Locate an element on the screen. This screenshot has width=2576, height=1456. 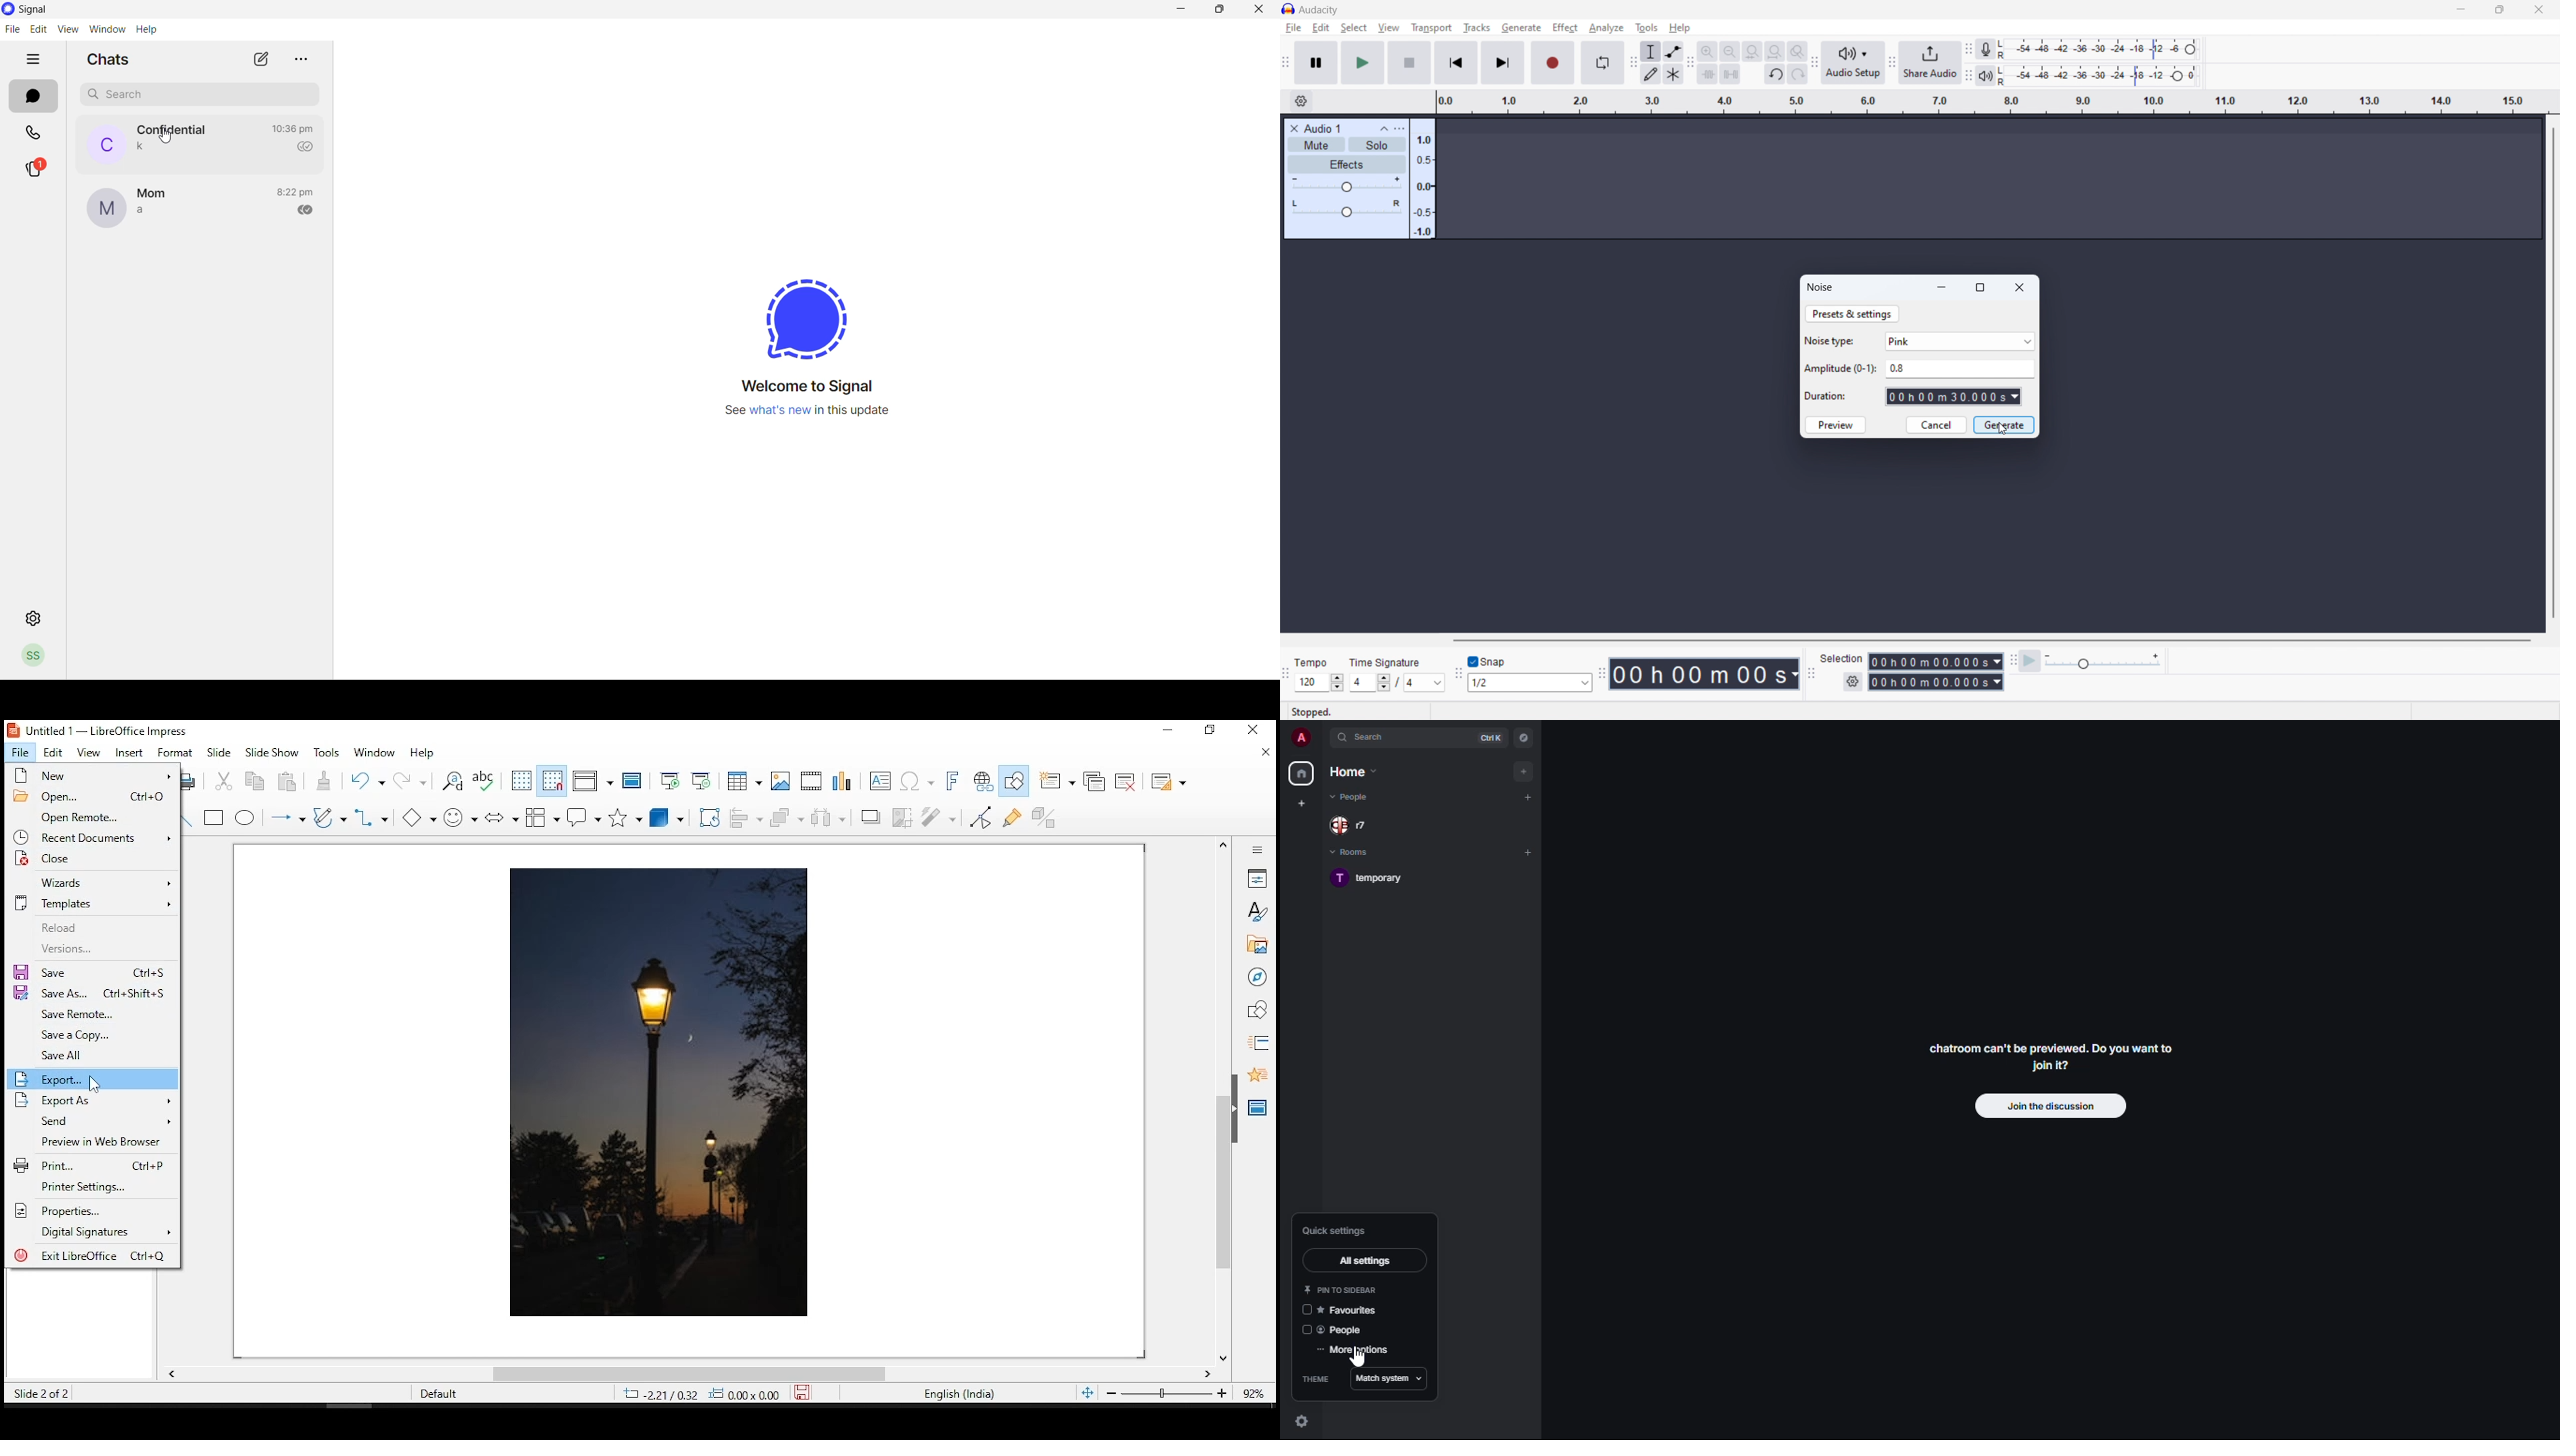
temporary is located at coordinates (1374, 877).